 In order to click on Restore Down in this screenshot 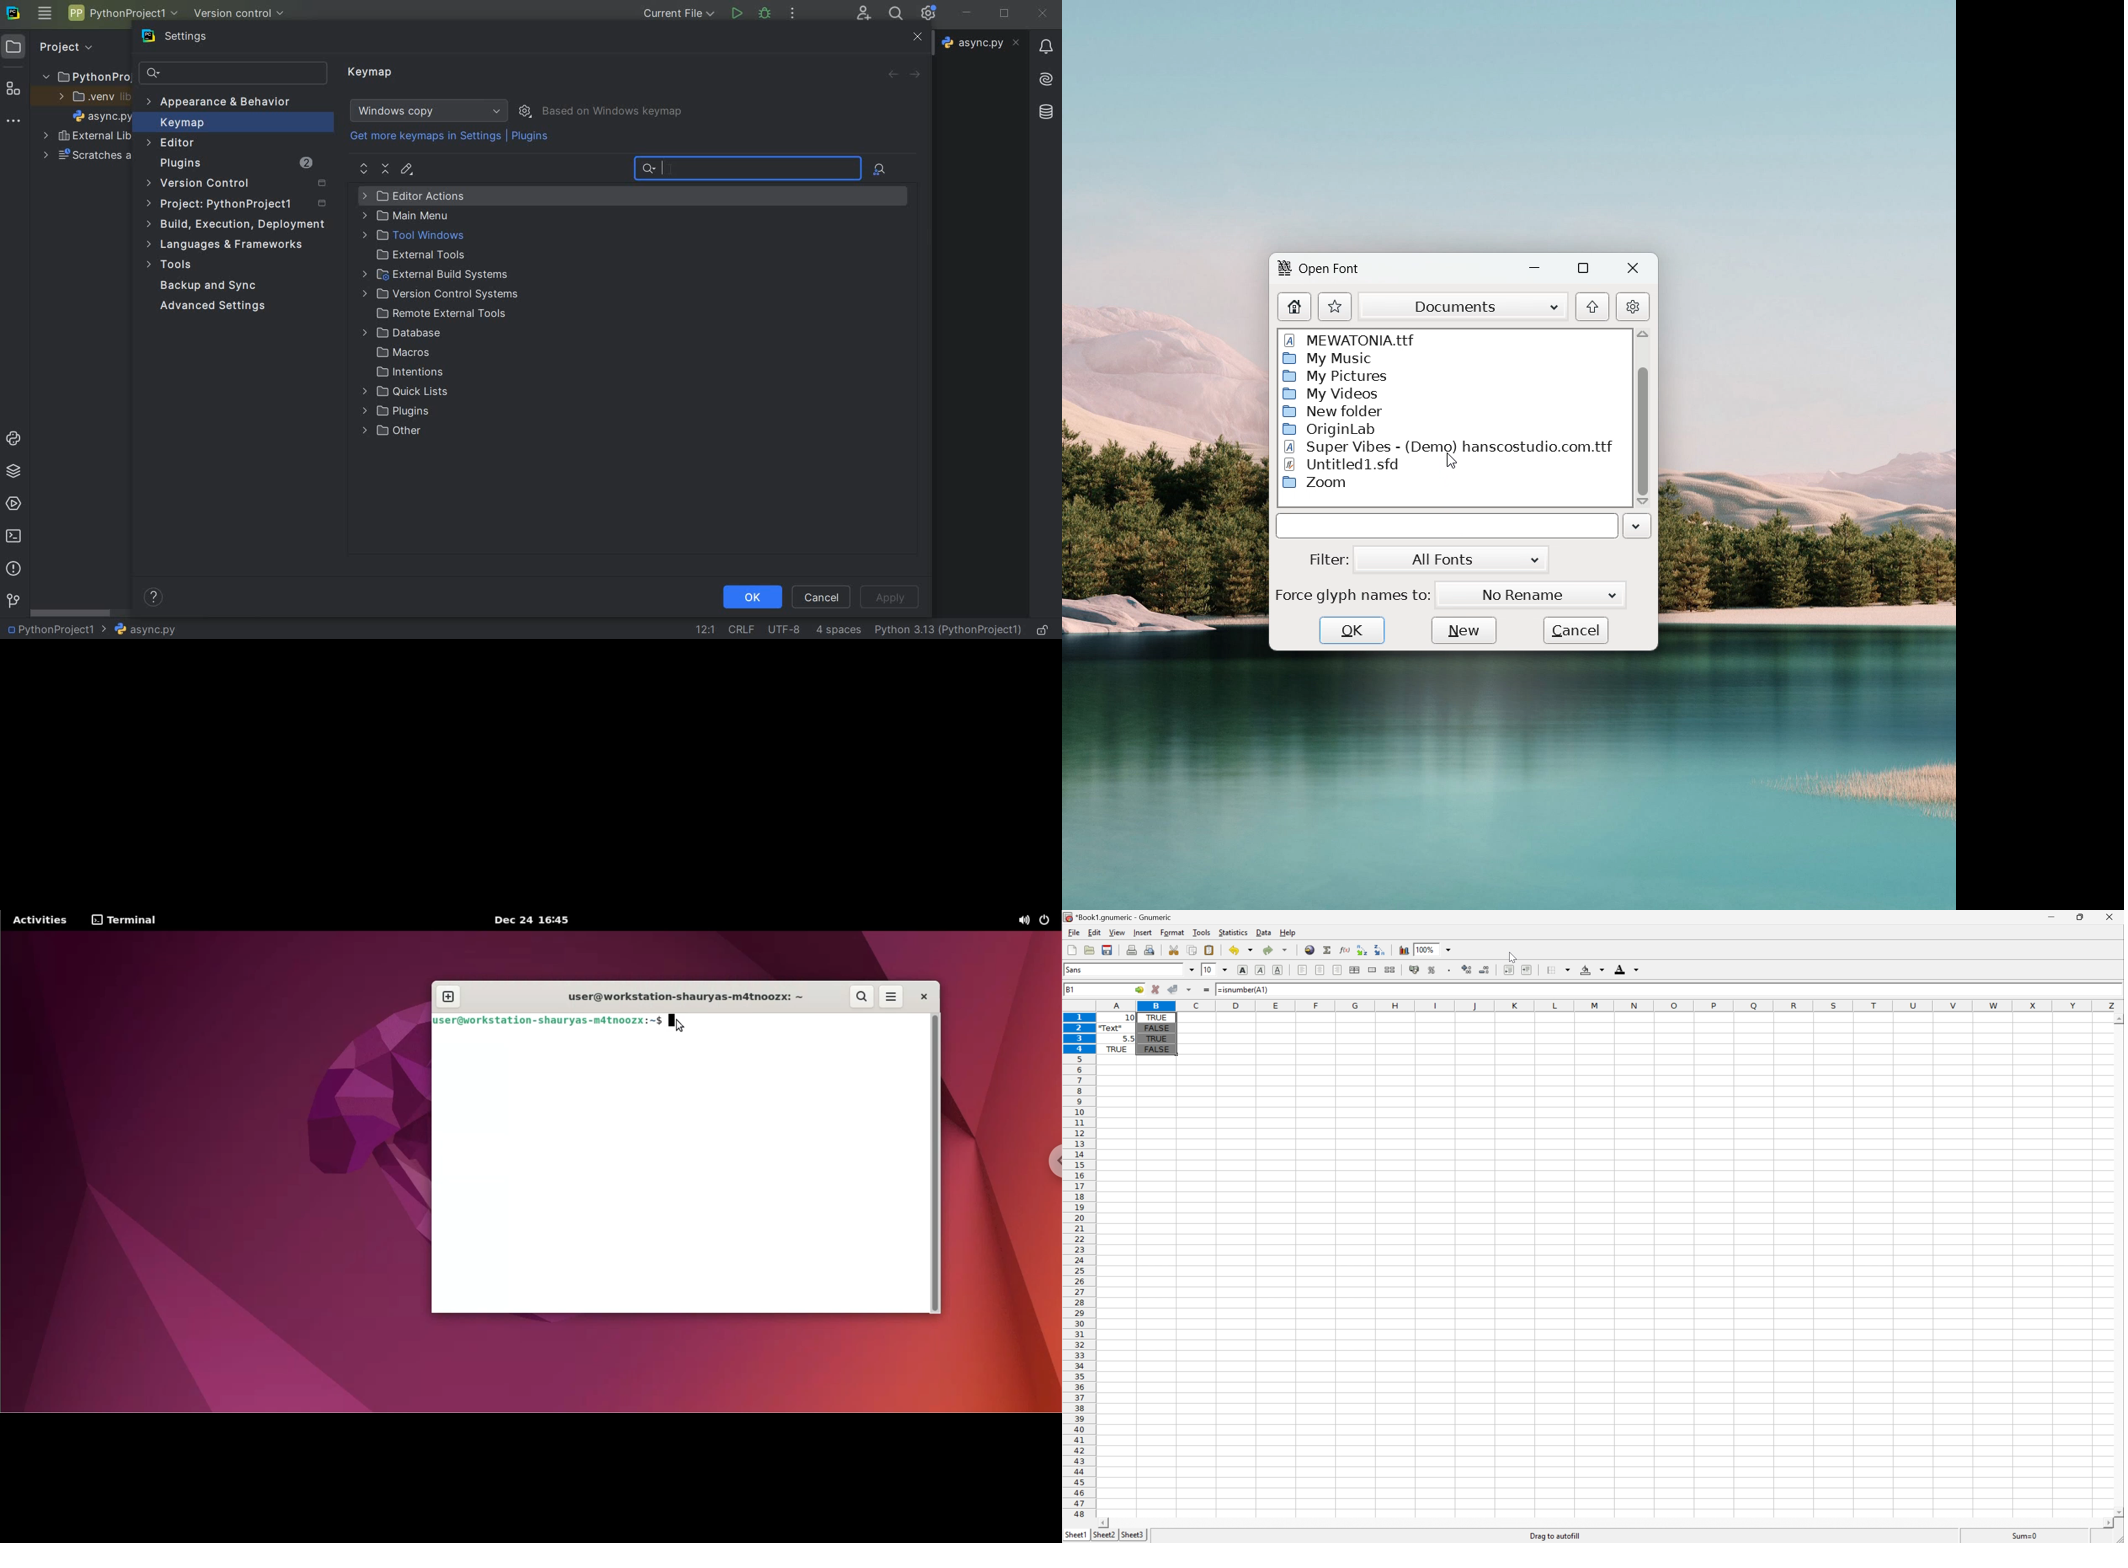, I will do `click(2082, 916)`.